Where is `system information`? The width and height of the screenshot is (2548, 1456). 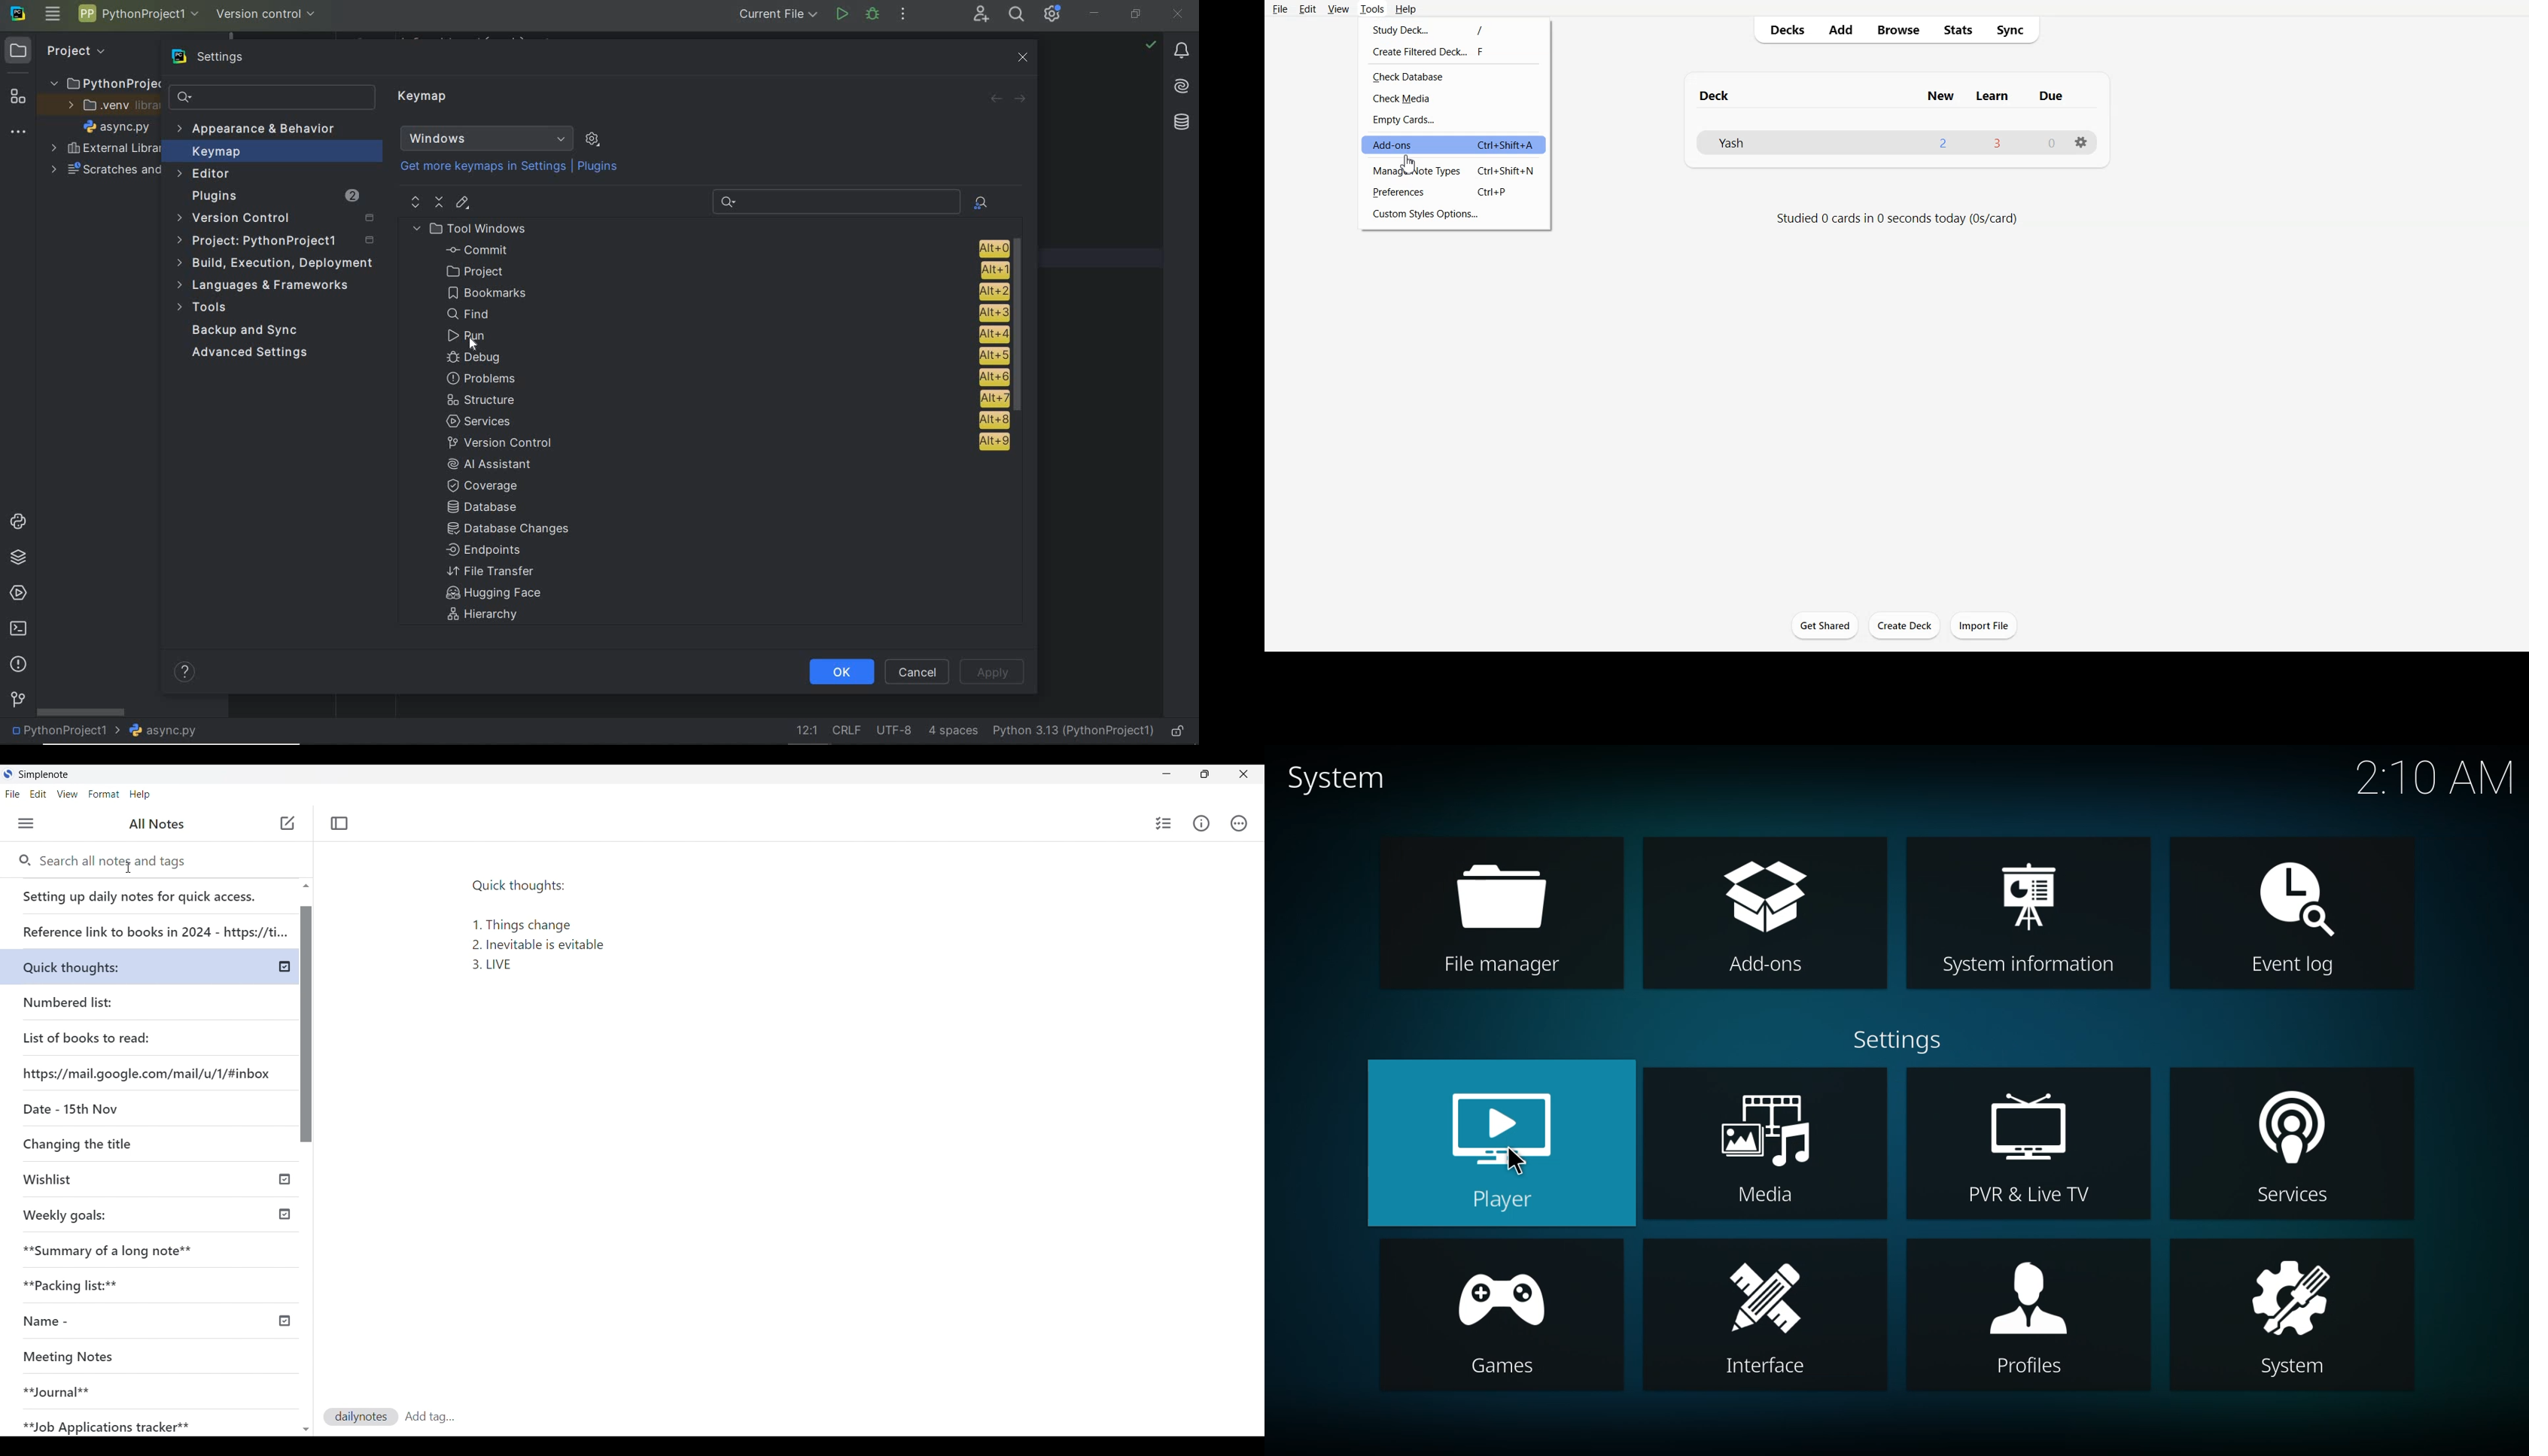
system information is located at coordinates (2031, 910).